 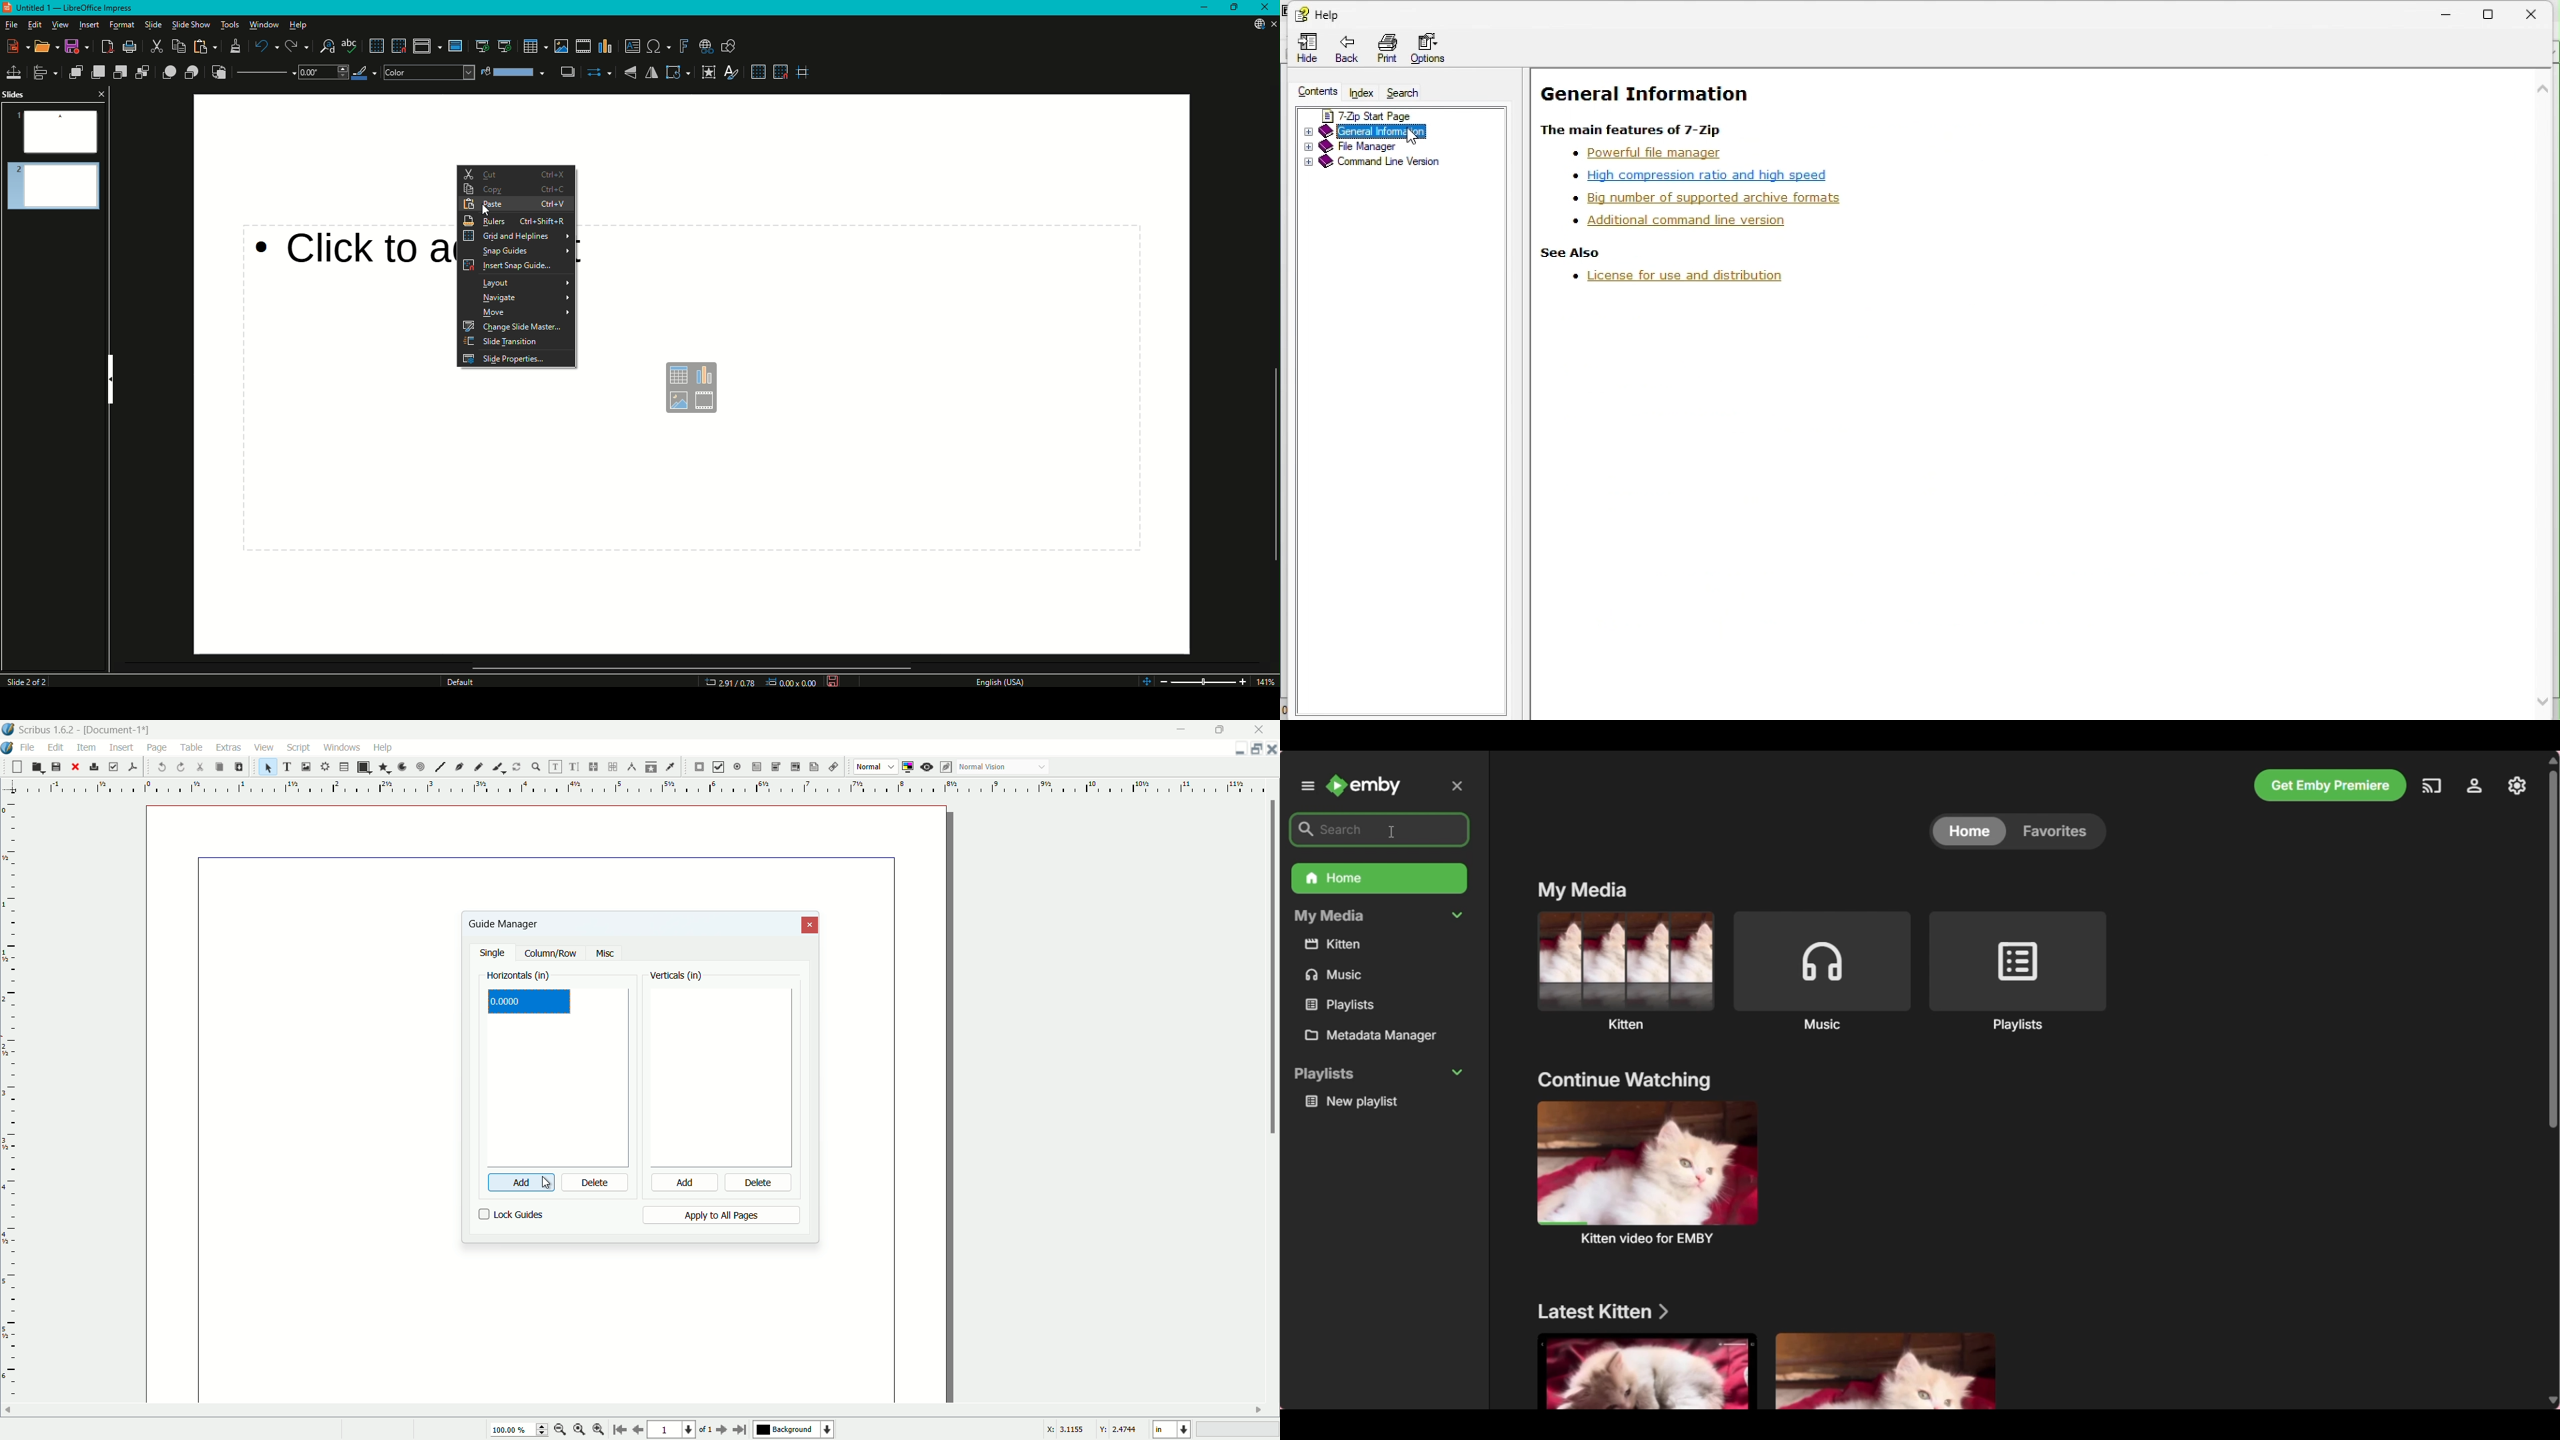 What do you see at coordinates (15, 767) in the screenshot?
I see `new` at bounding box center [15, 767].